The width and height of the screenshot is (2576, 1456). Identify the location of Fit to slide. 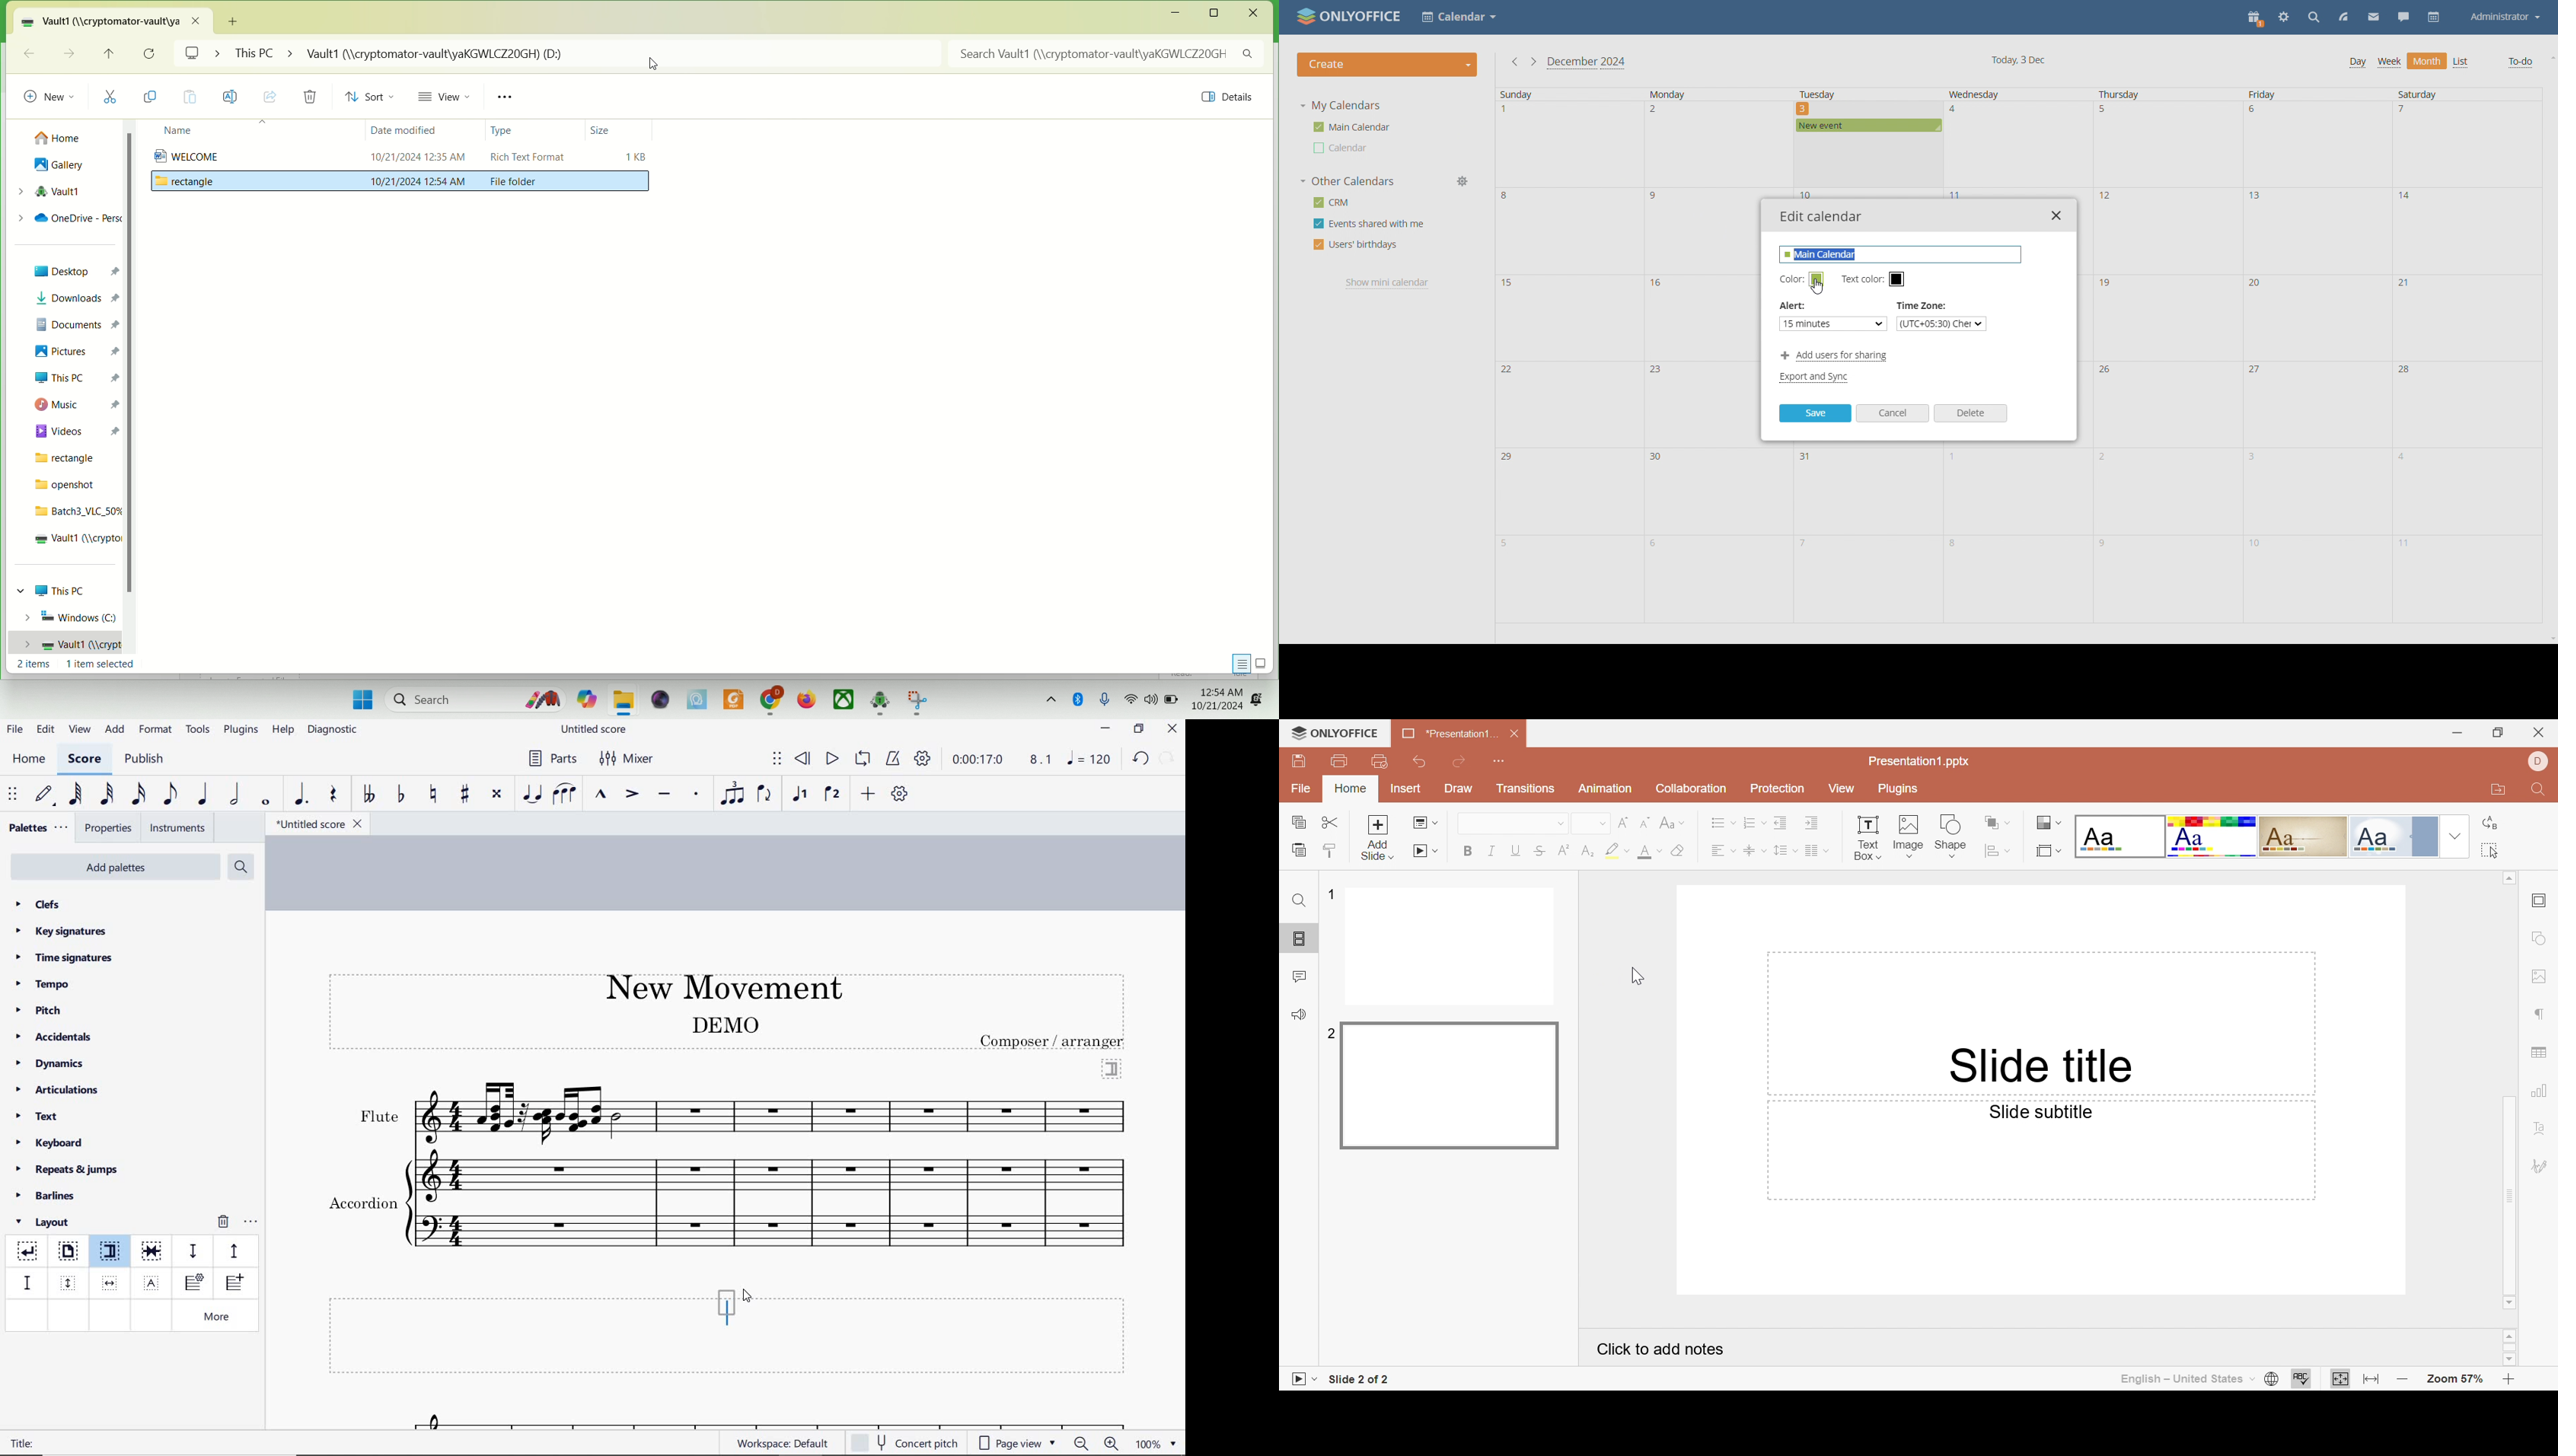
(2342, 1379).